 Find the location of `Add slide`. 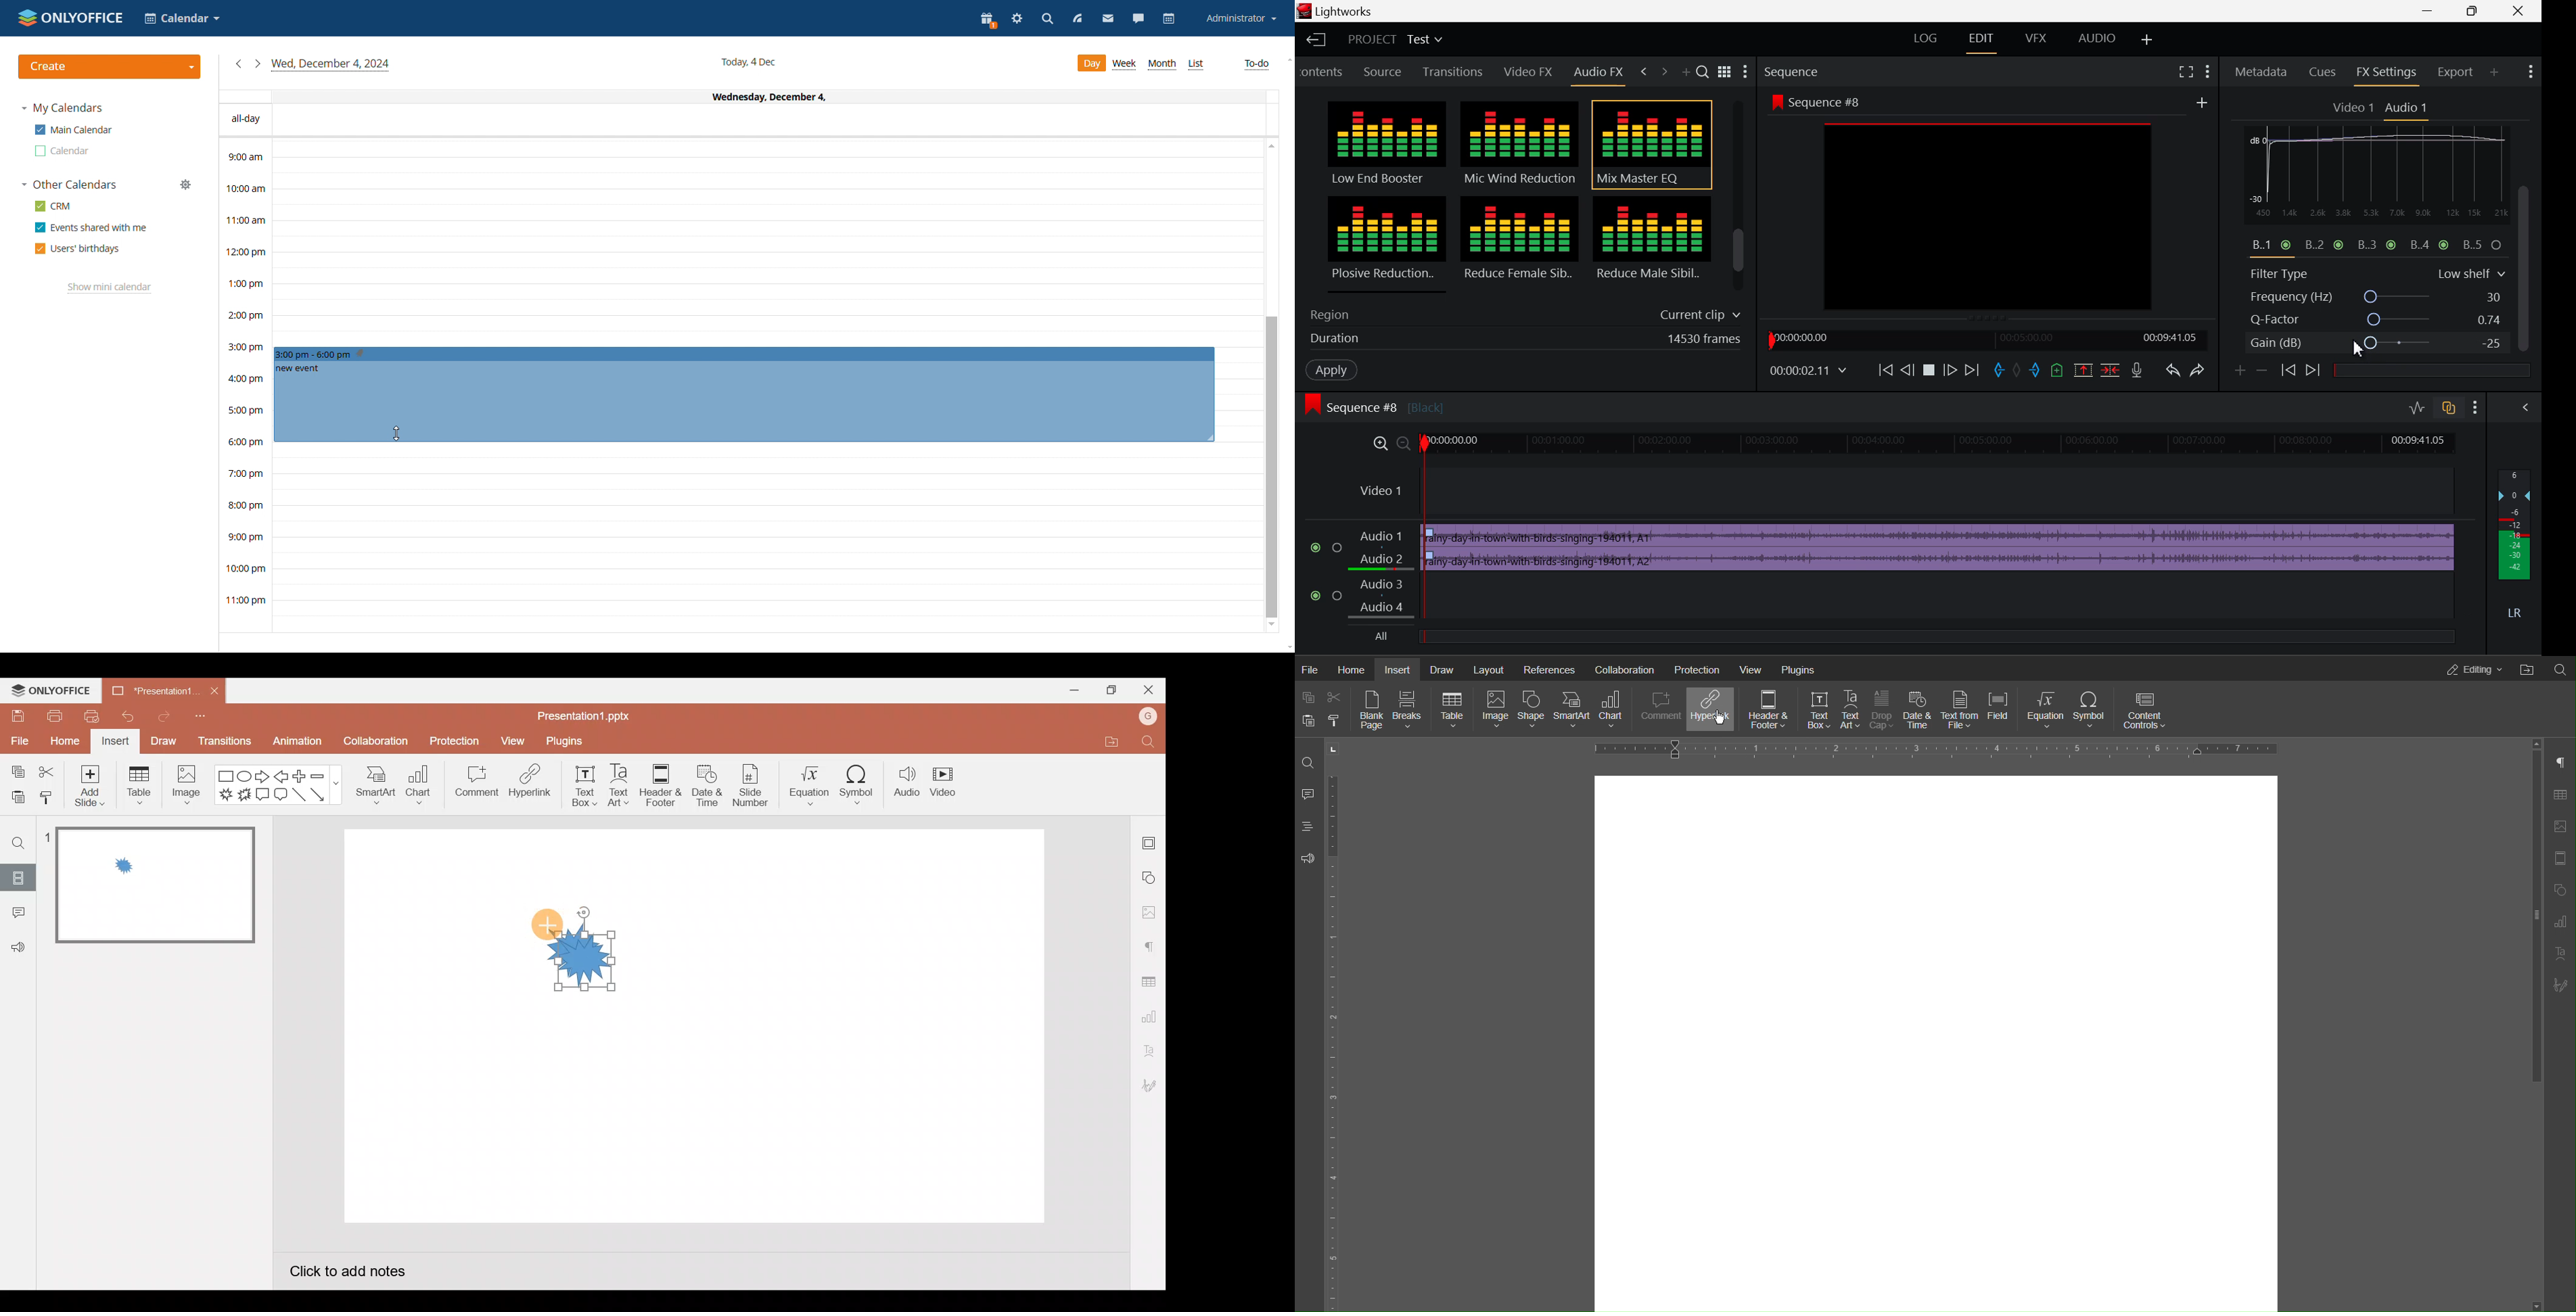

Add slide is located at coordinates (89, 786).